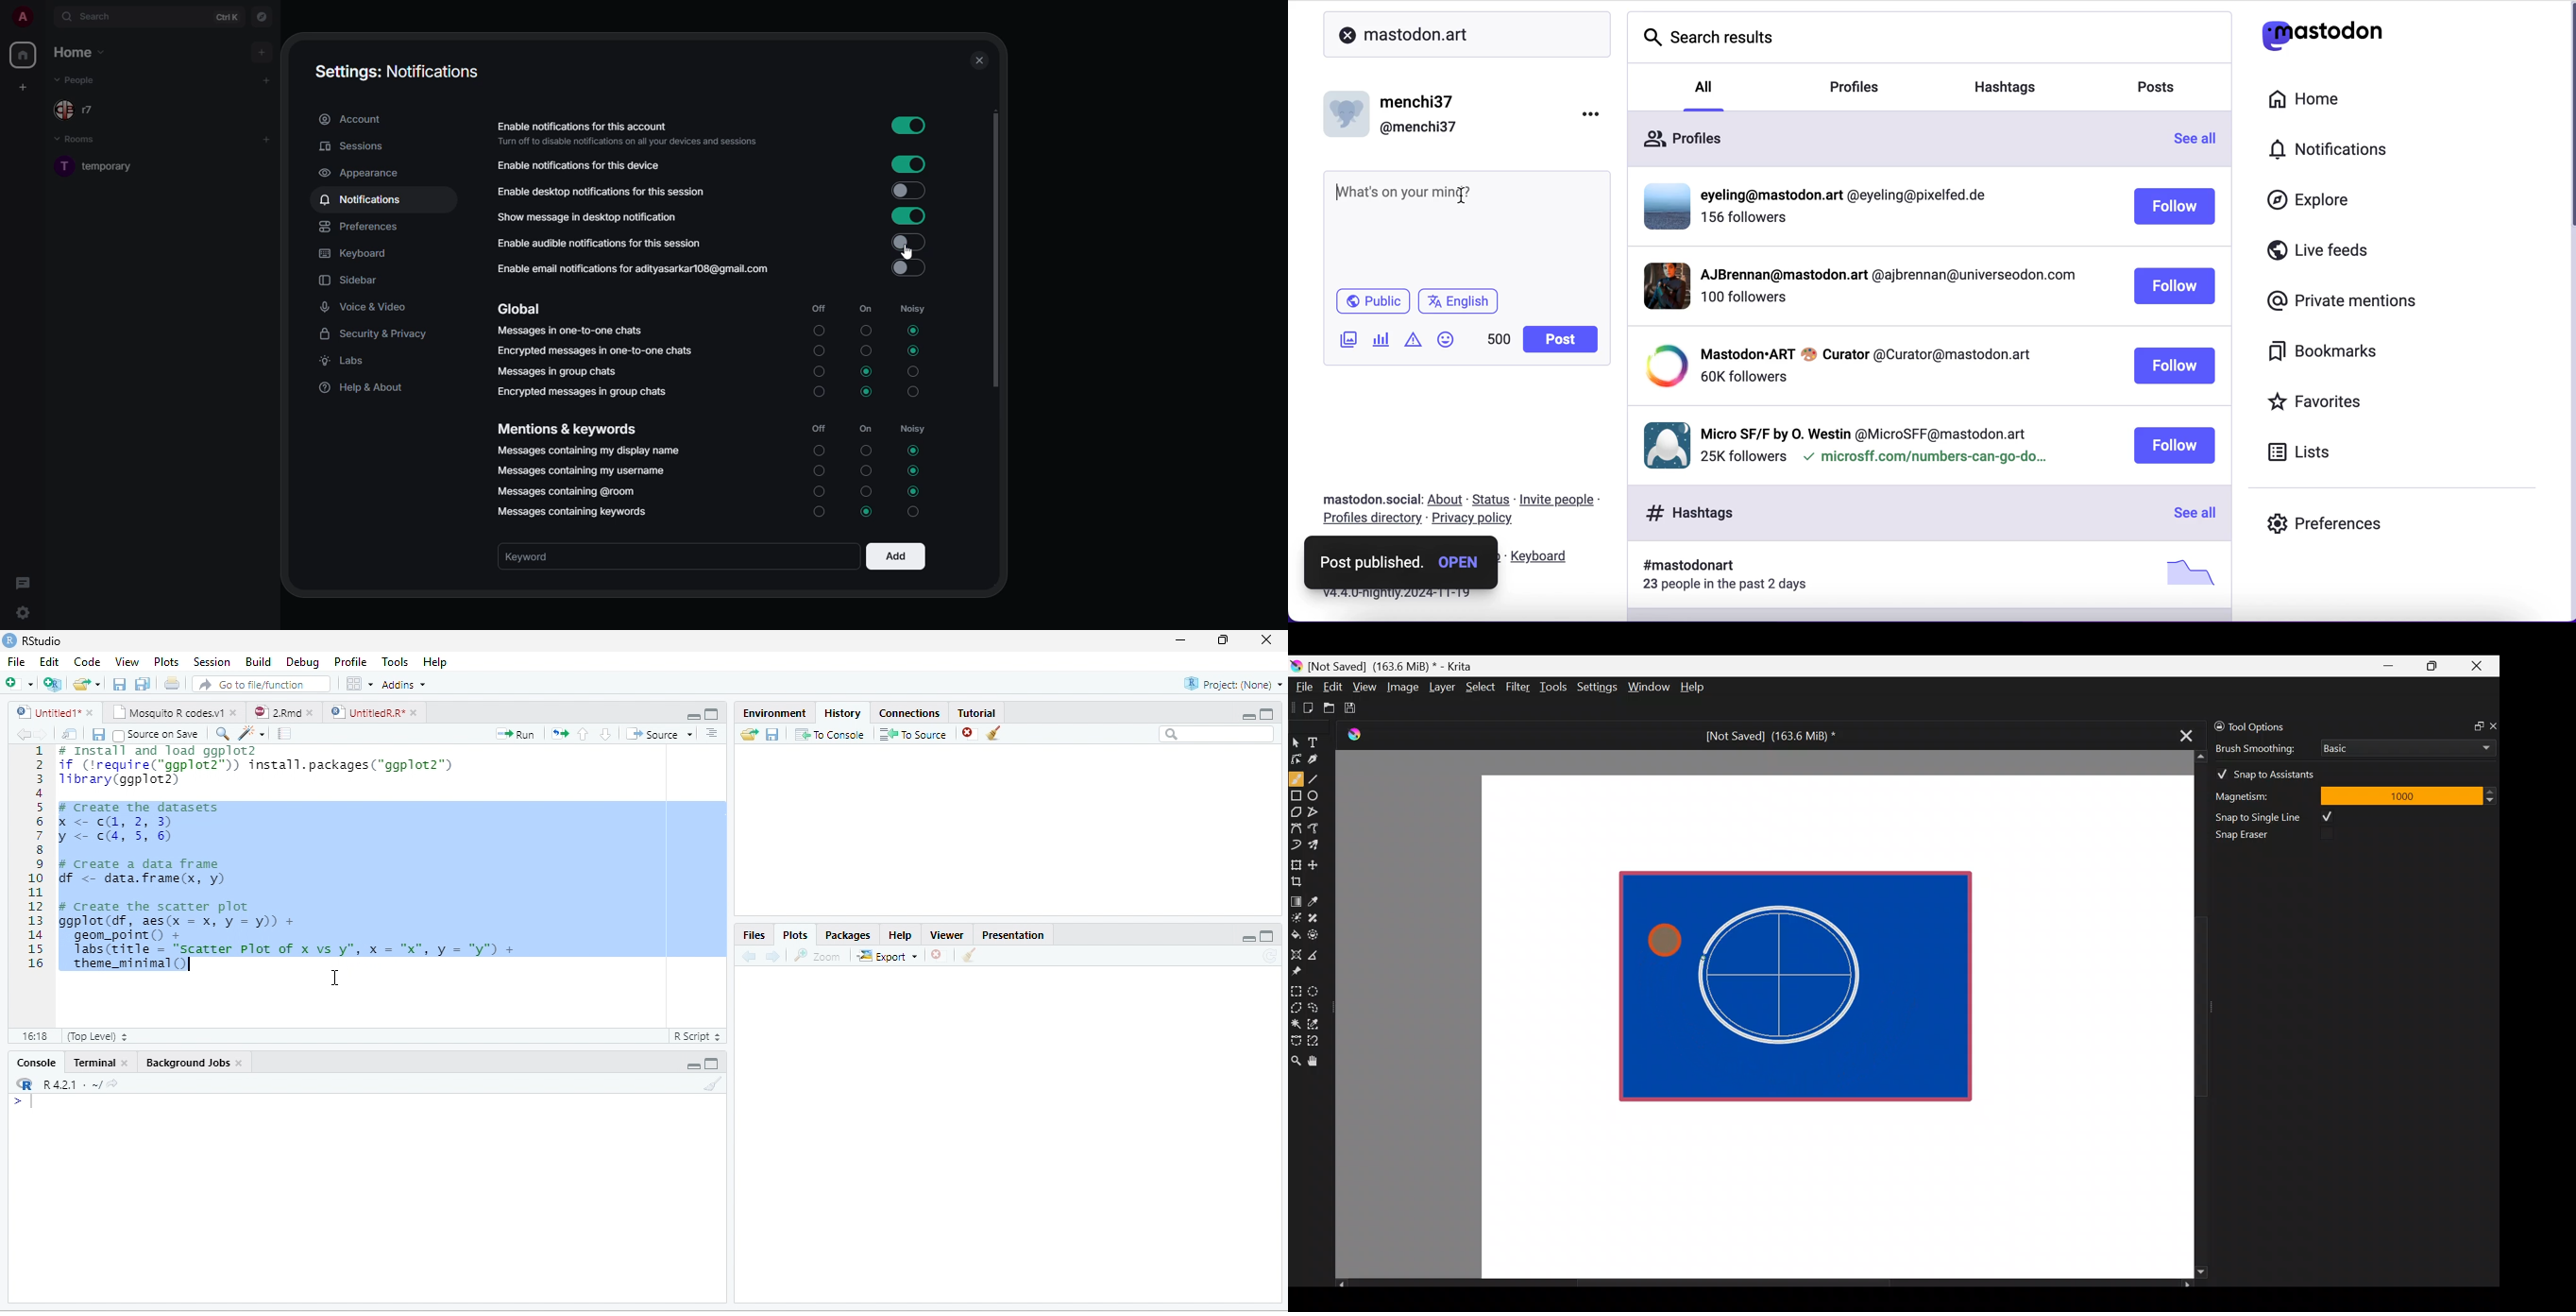  What do you see at coordinates (1542, 557) in the screenshot?
I see `keyboard` at bounding box center [1542, 557].